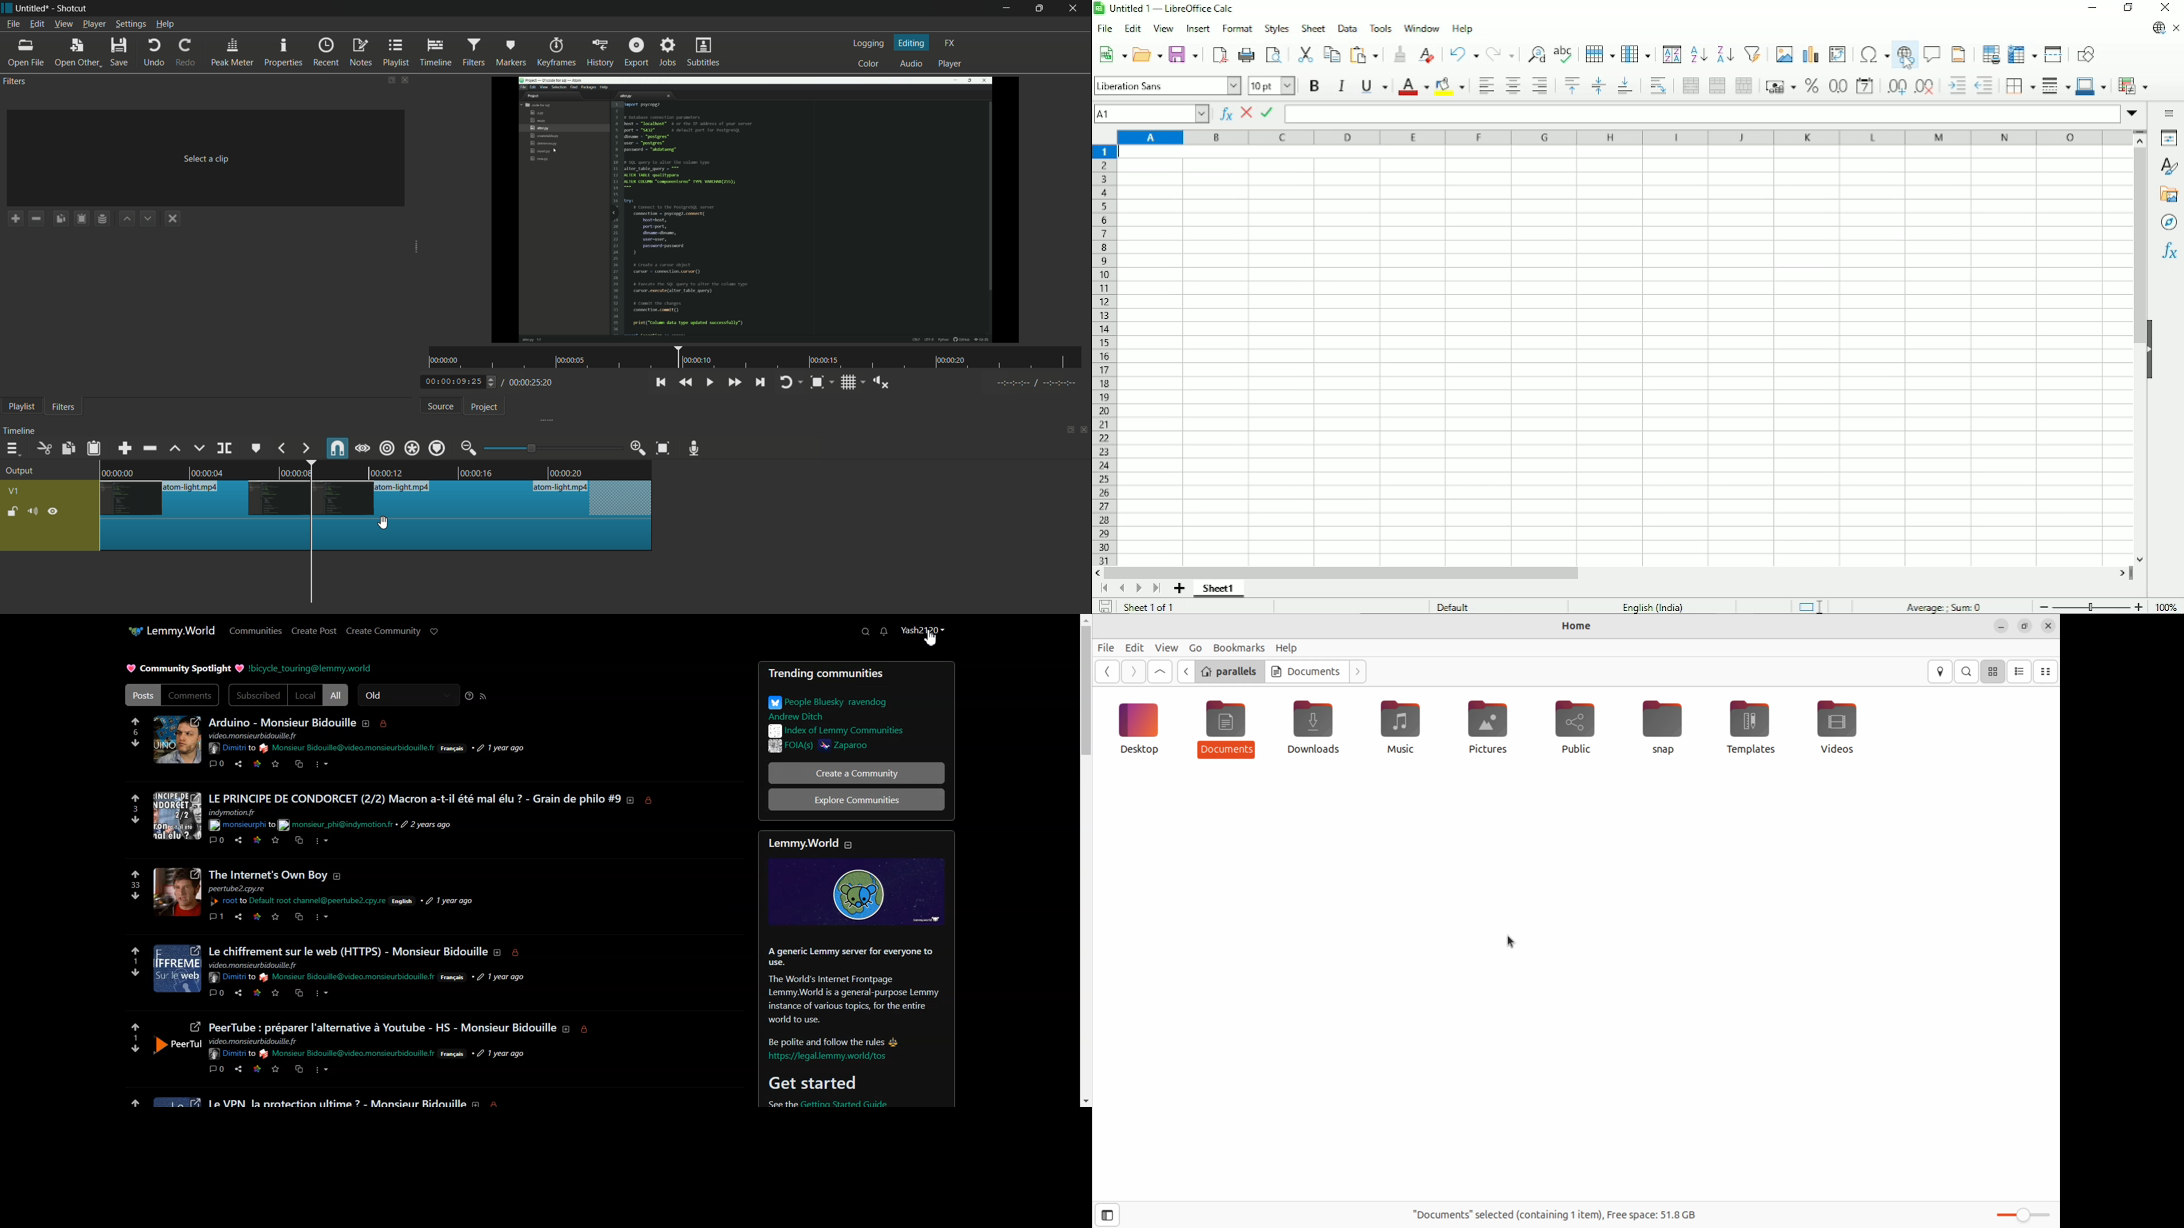 Image resolution: width=2184 pixels, height=1232 pixels. I want to click on change layout, so click(387, 80).